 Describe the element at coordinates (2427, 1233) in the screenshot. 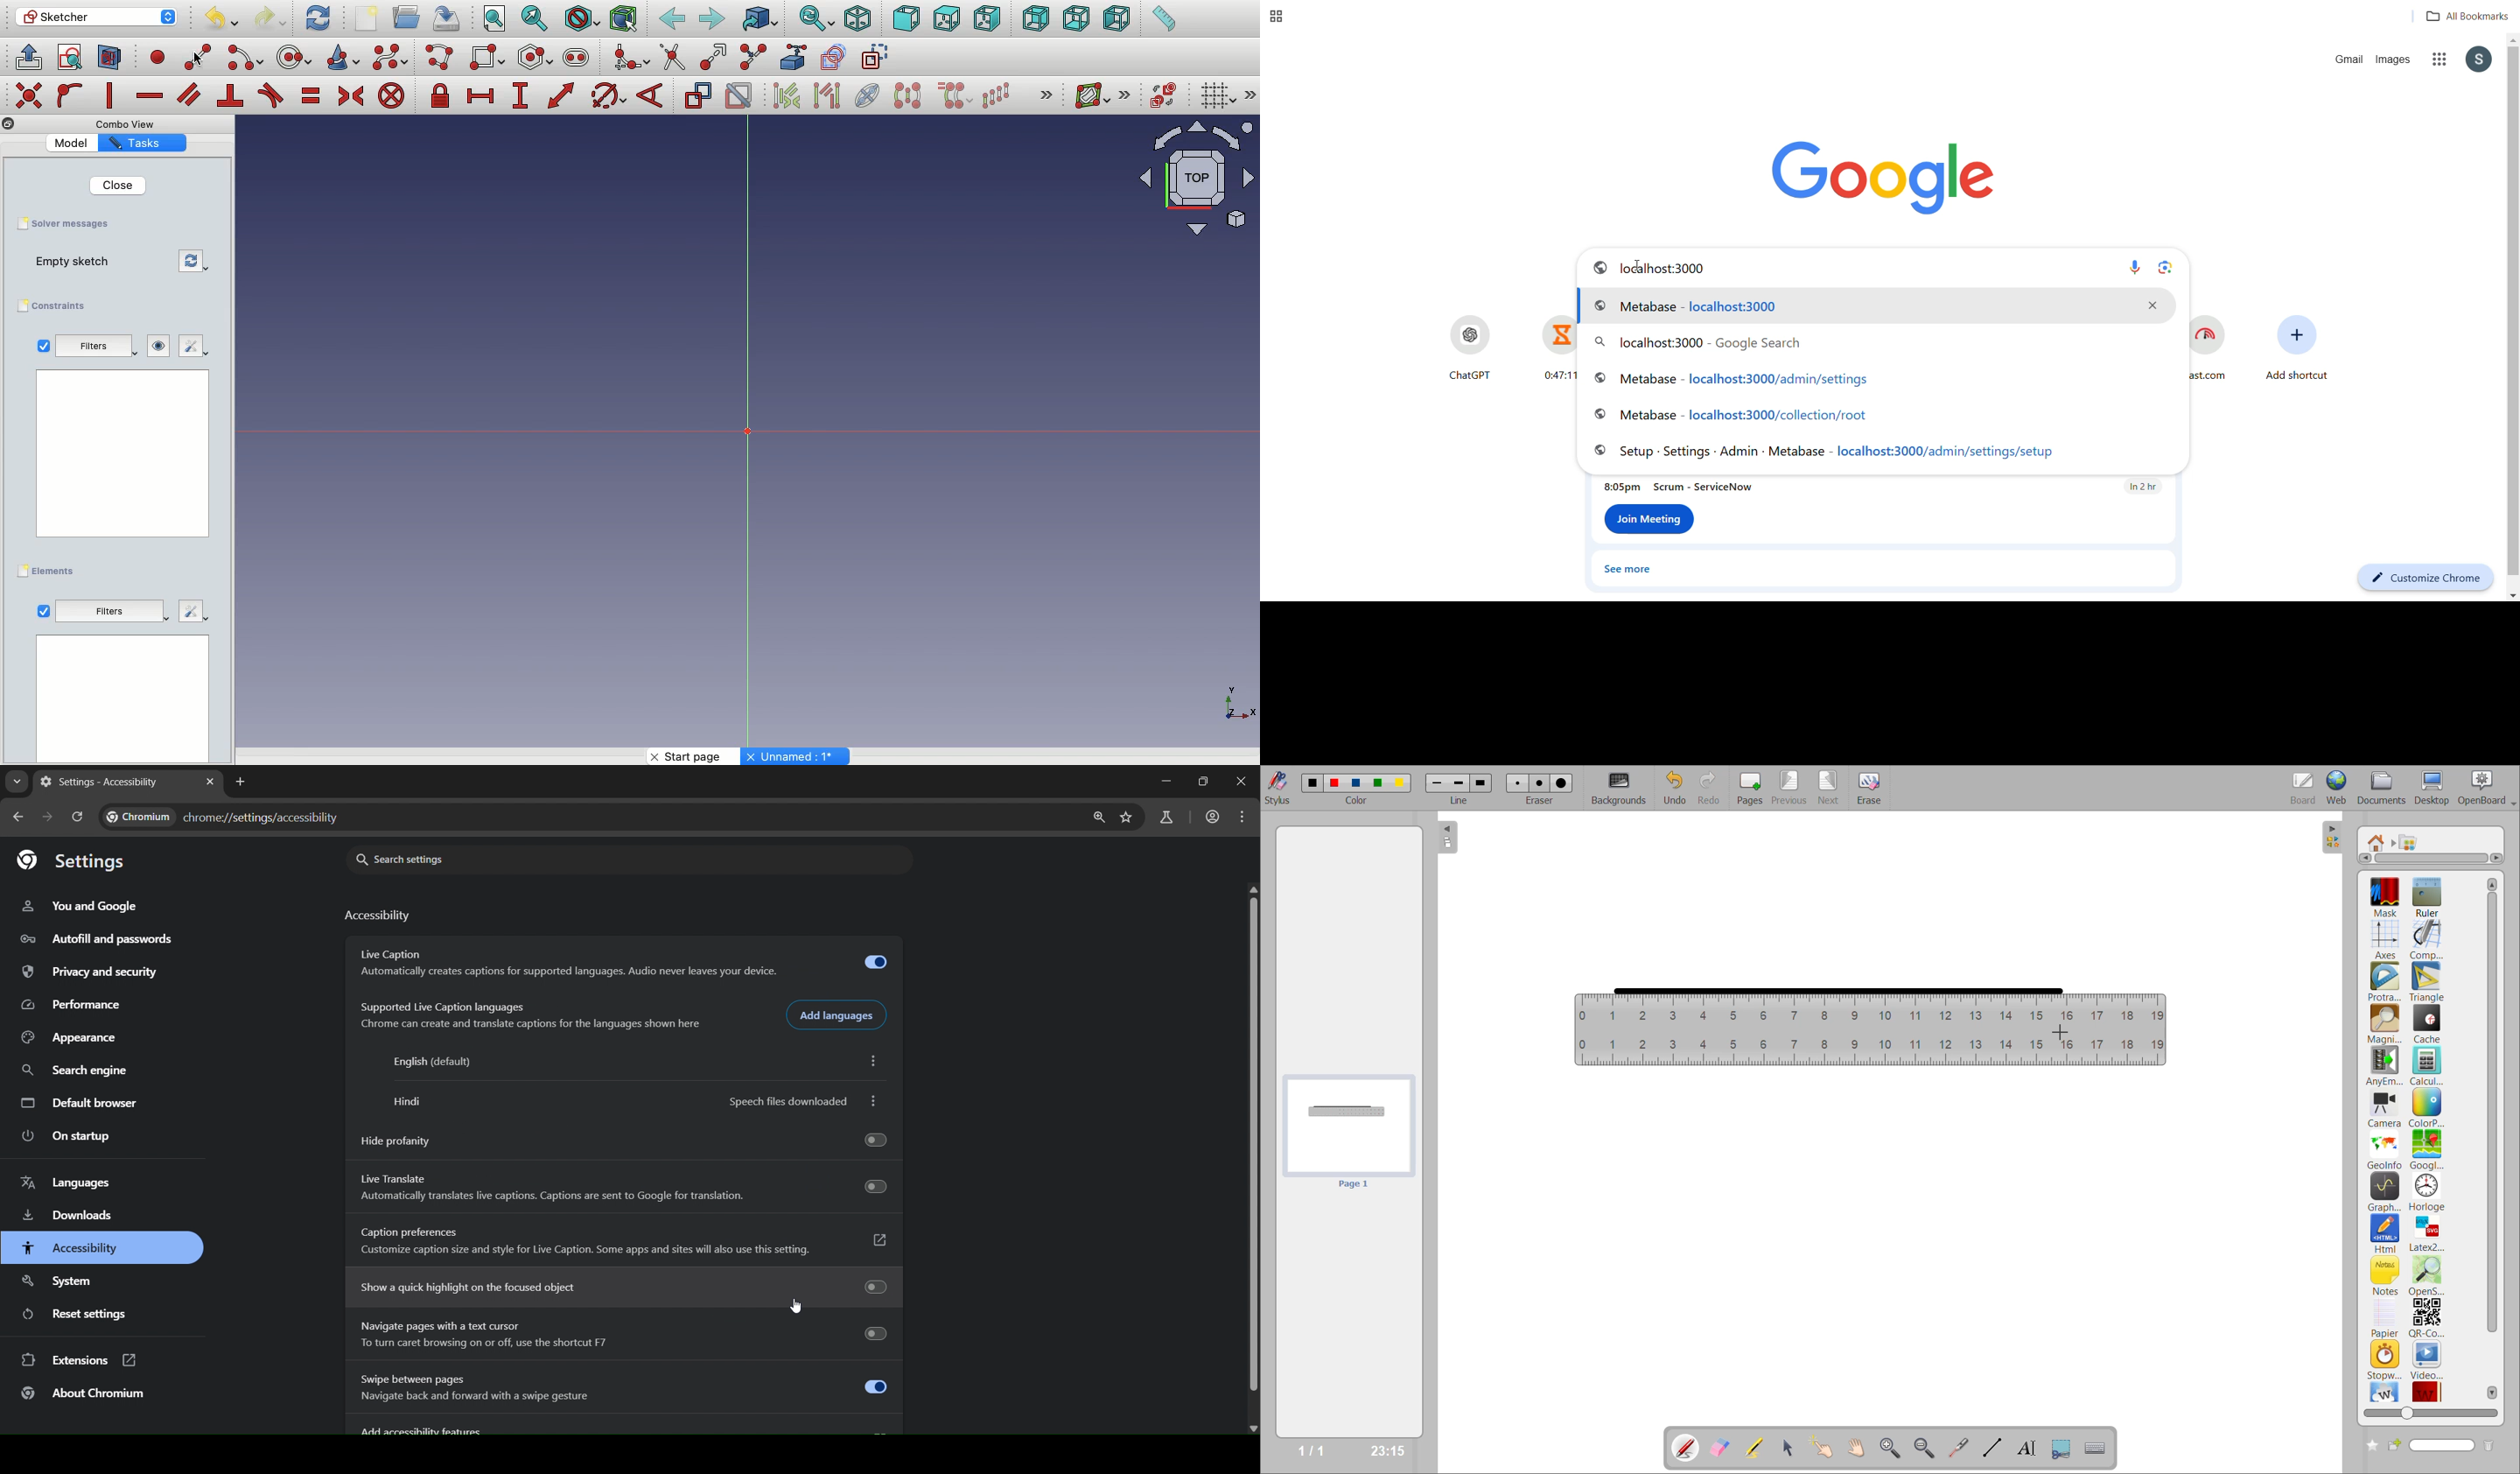

I see `latex2svg` at that location.